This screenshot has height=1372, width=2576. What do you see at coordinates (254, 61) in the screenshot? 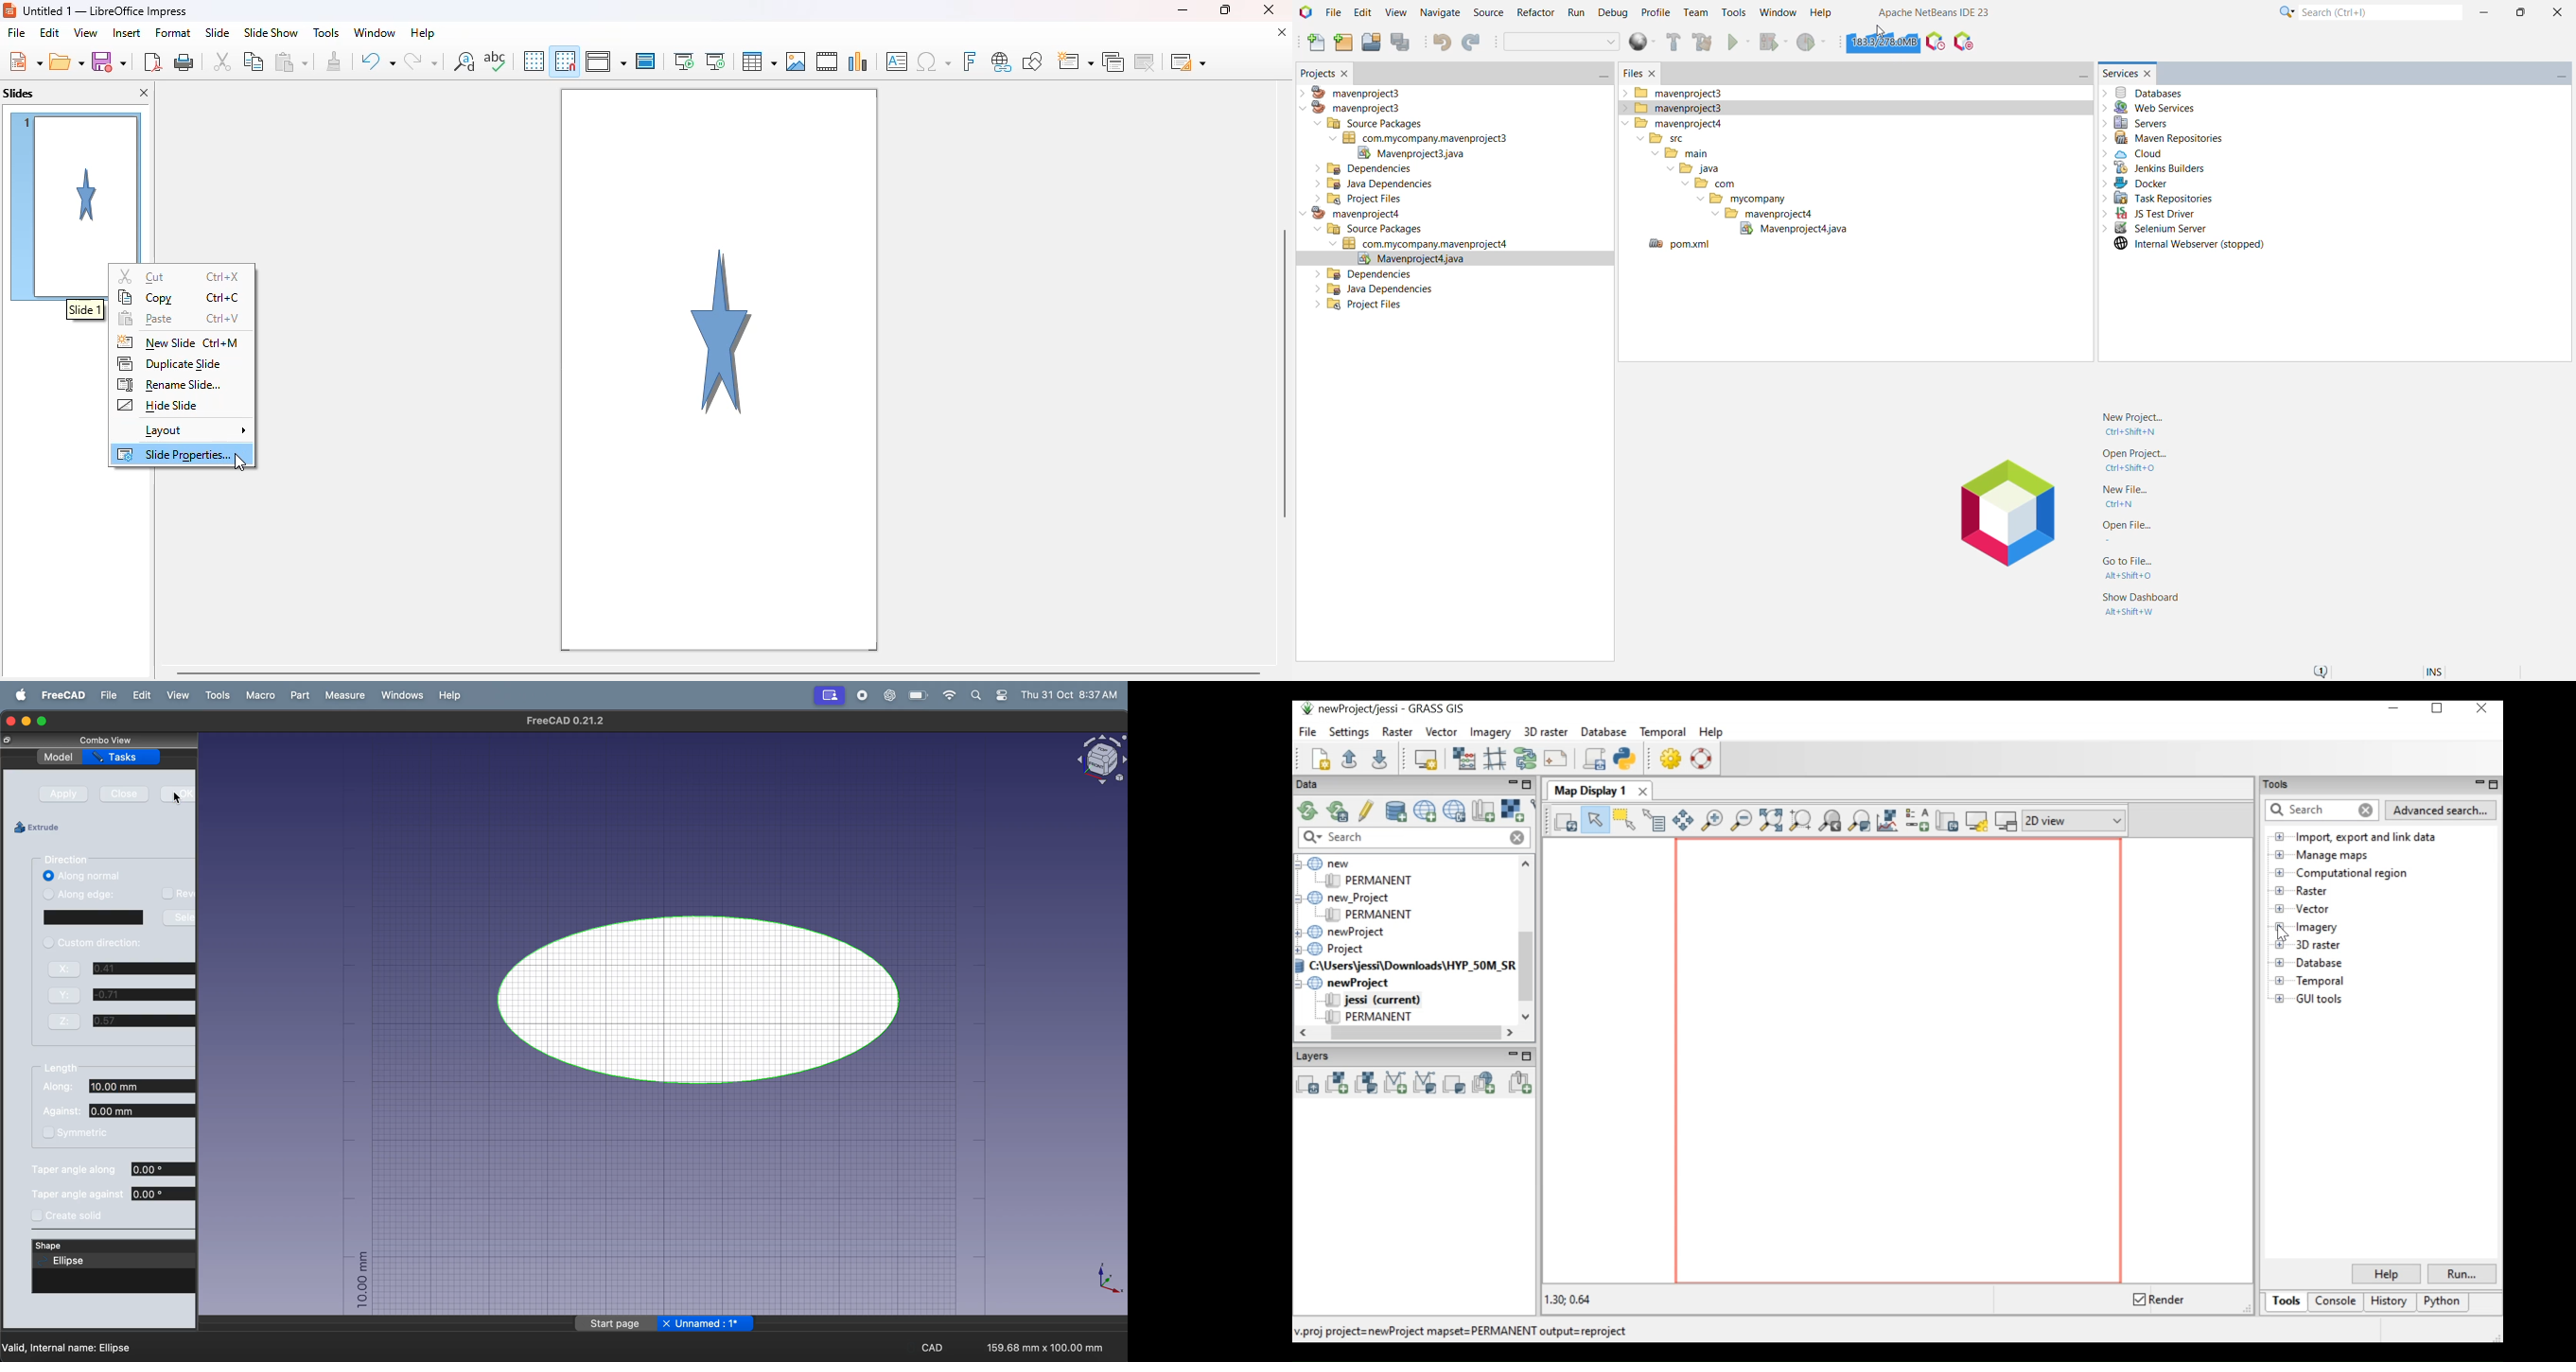
I see `copy` at bounding box center [254, 61].